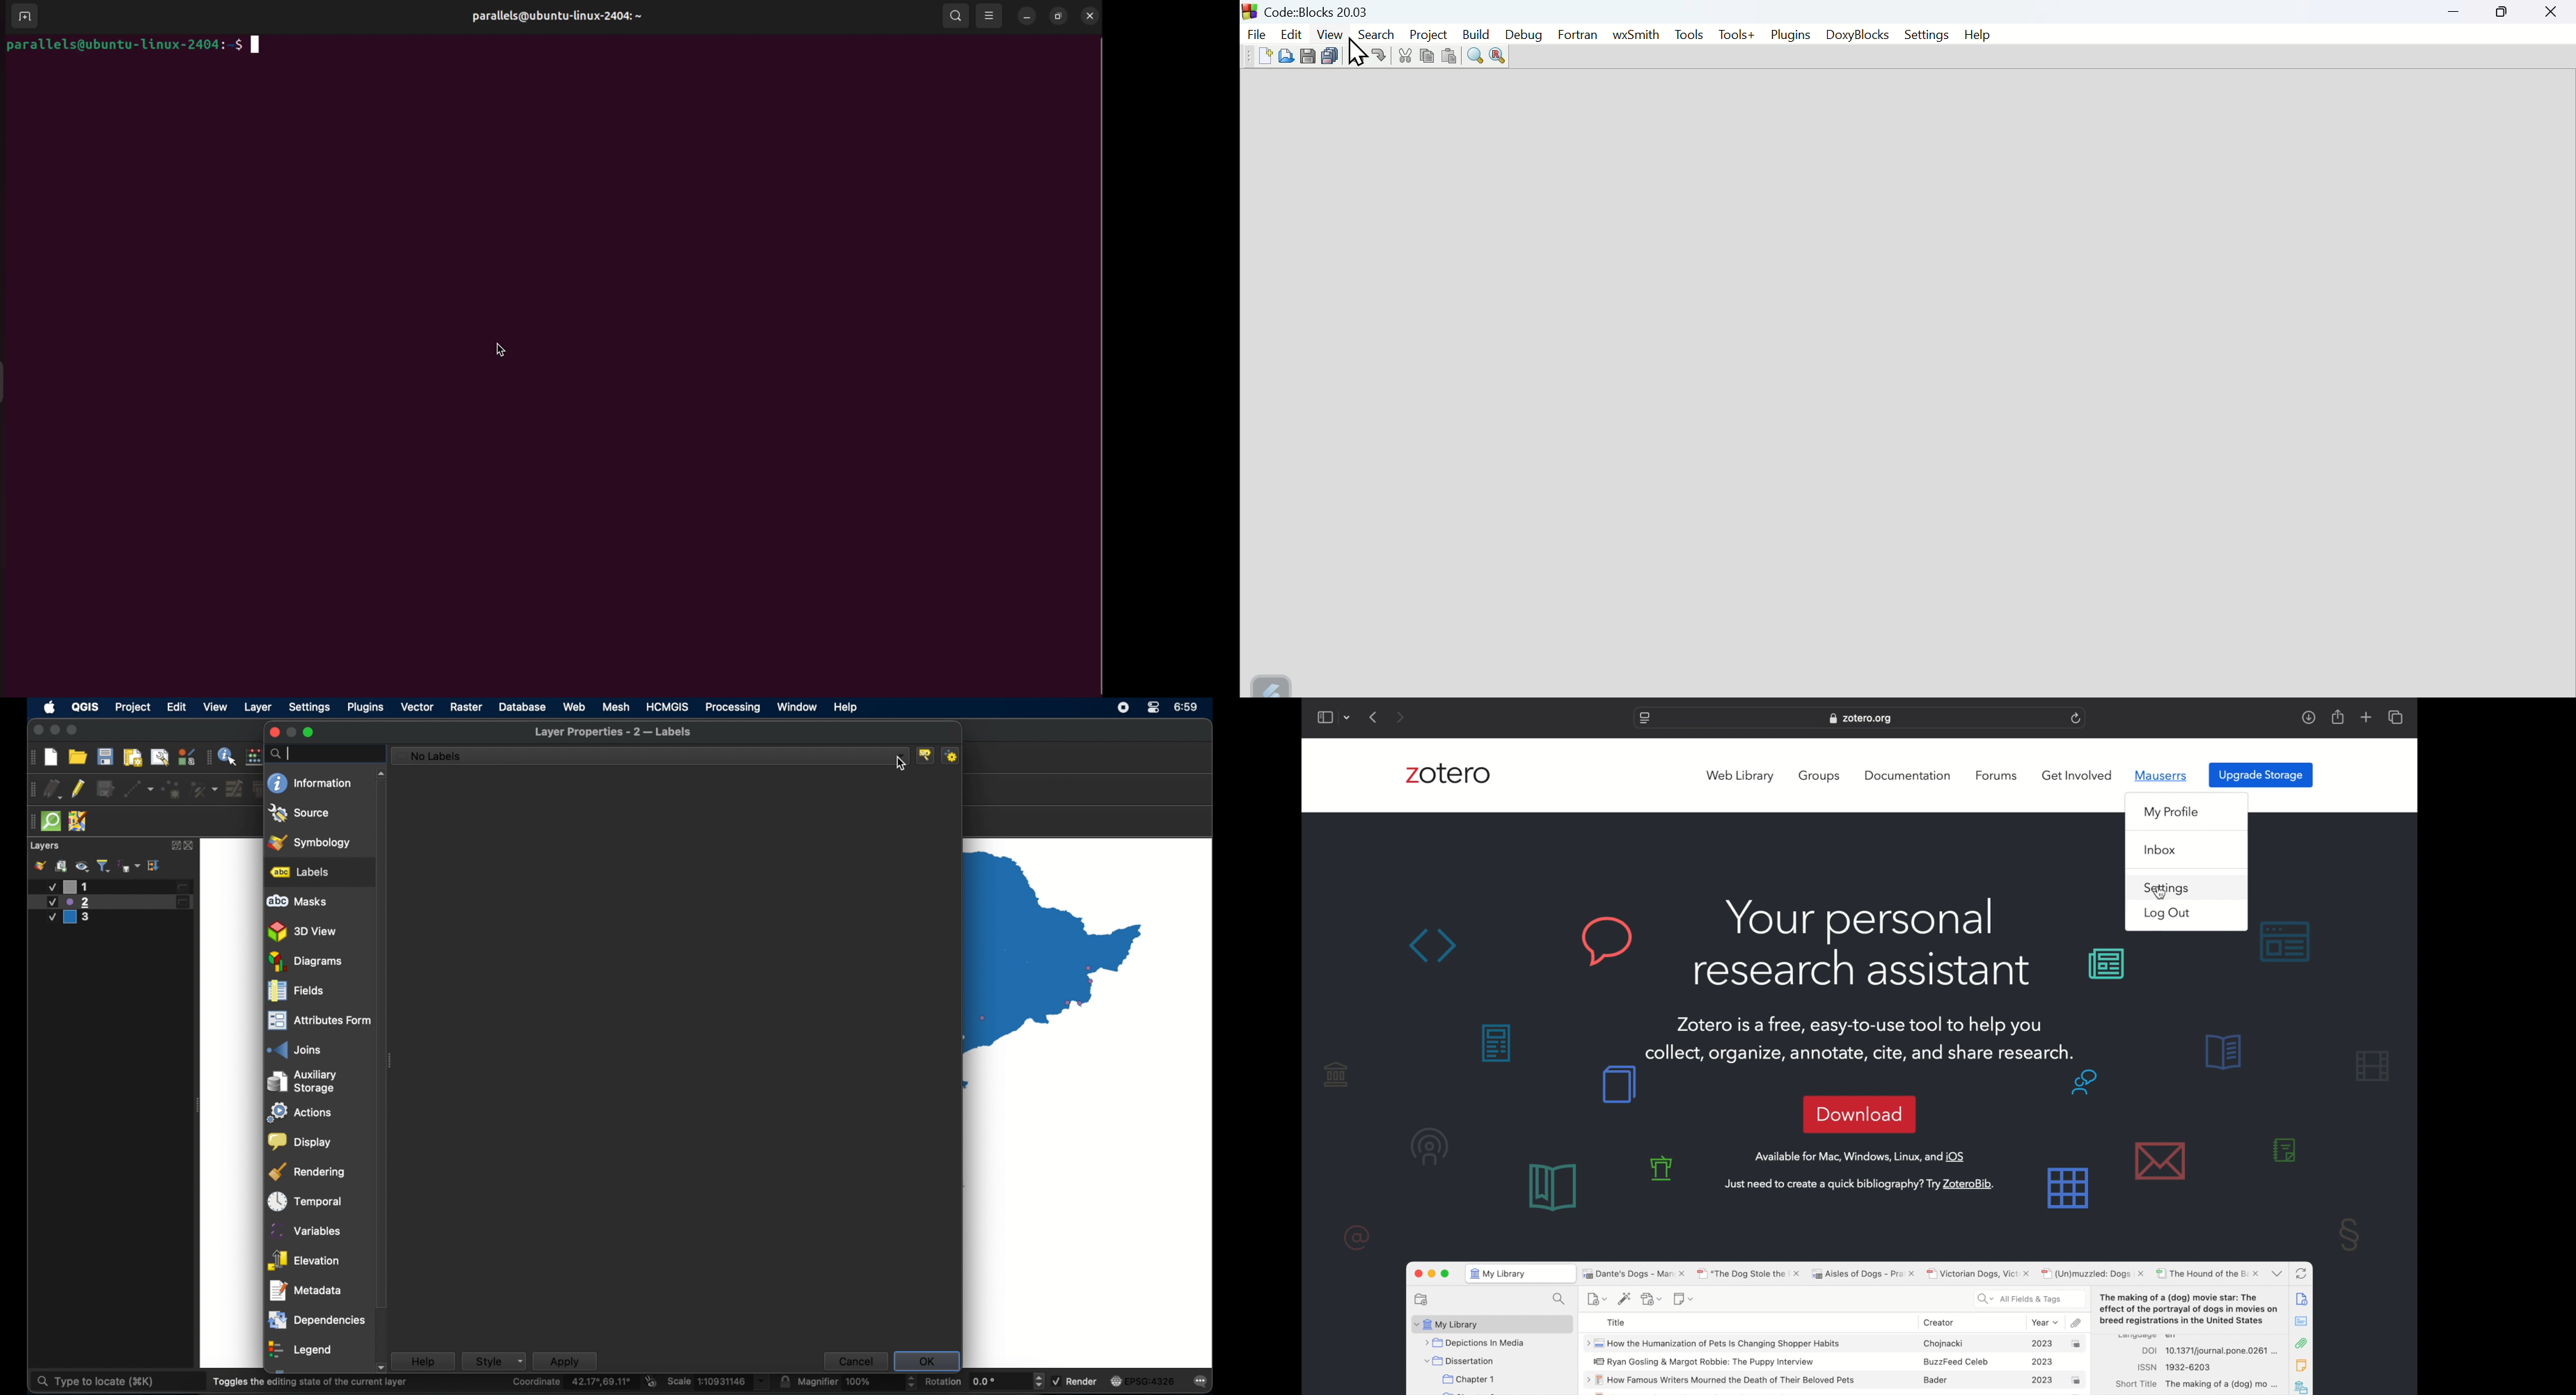 The height and width of the screenshot is (1400, 2576). What do you see at coordinates (1872, 1039) in the screenshot?
I see `Zotero is a free, easy-to-use tool to help you
collect, organize, annotate, cite, and share research.
any` at bounding box center [1872, 1039].